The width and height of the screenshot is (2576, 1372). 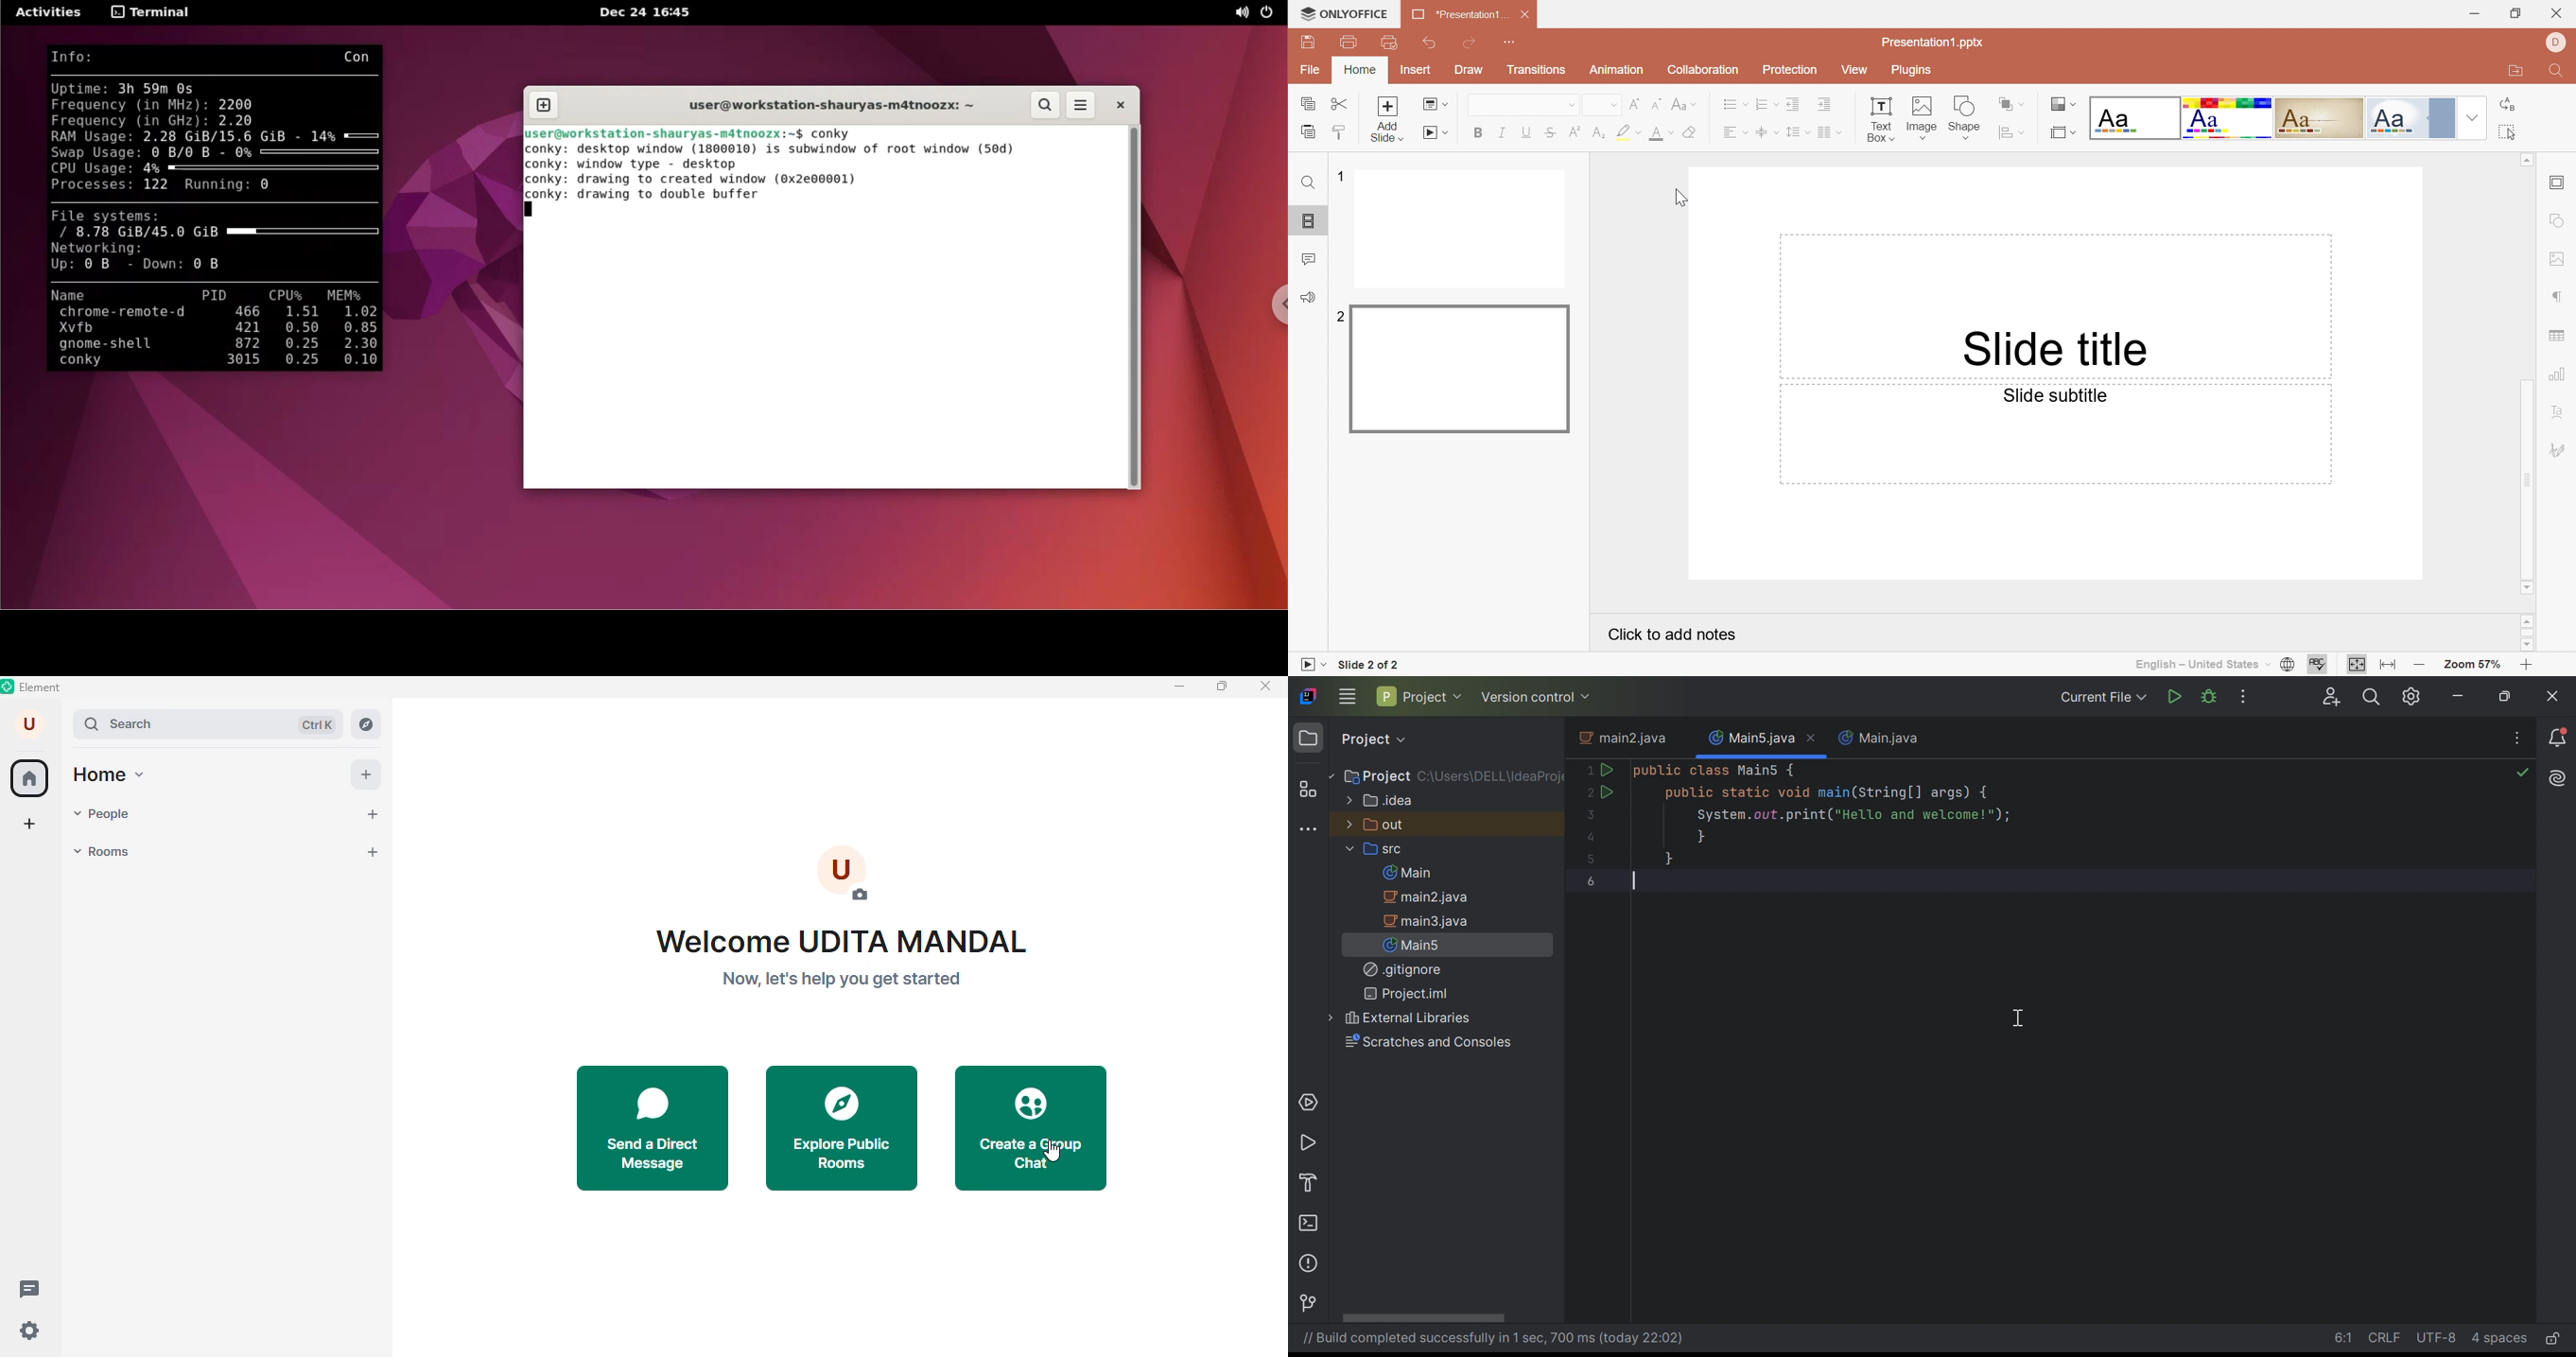 I want to click on More tool windows, so click(x=1307, y=828).